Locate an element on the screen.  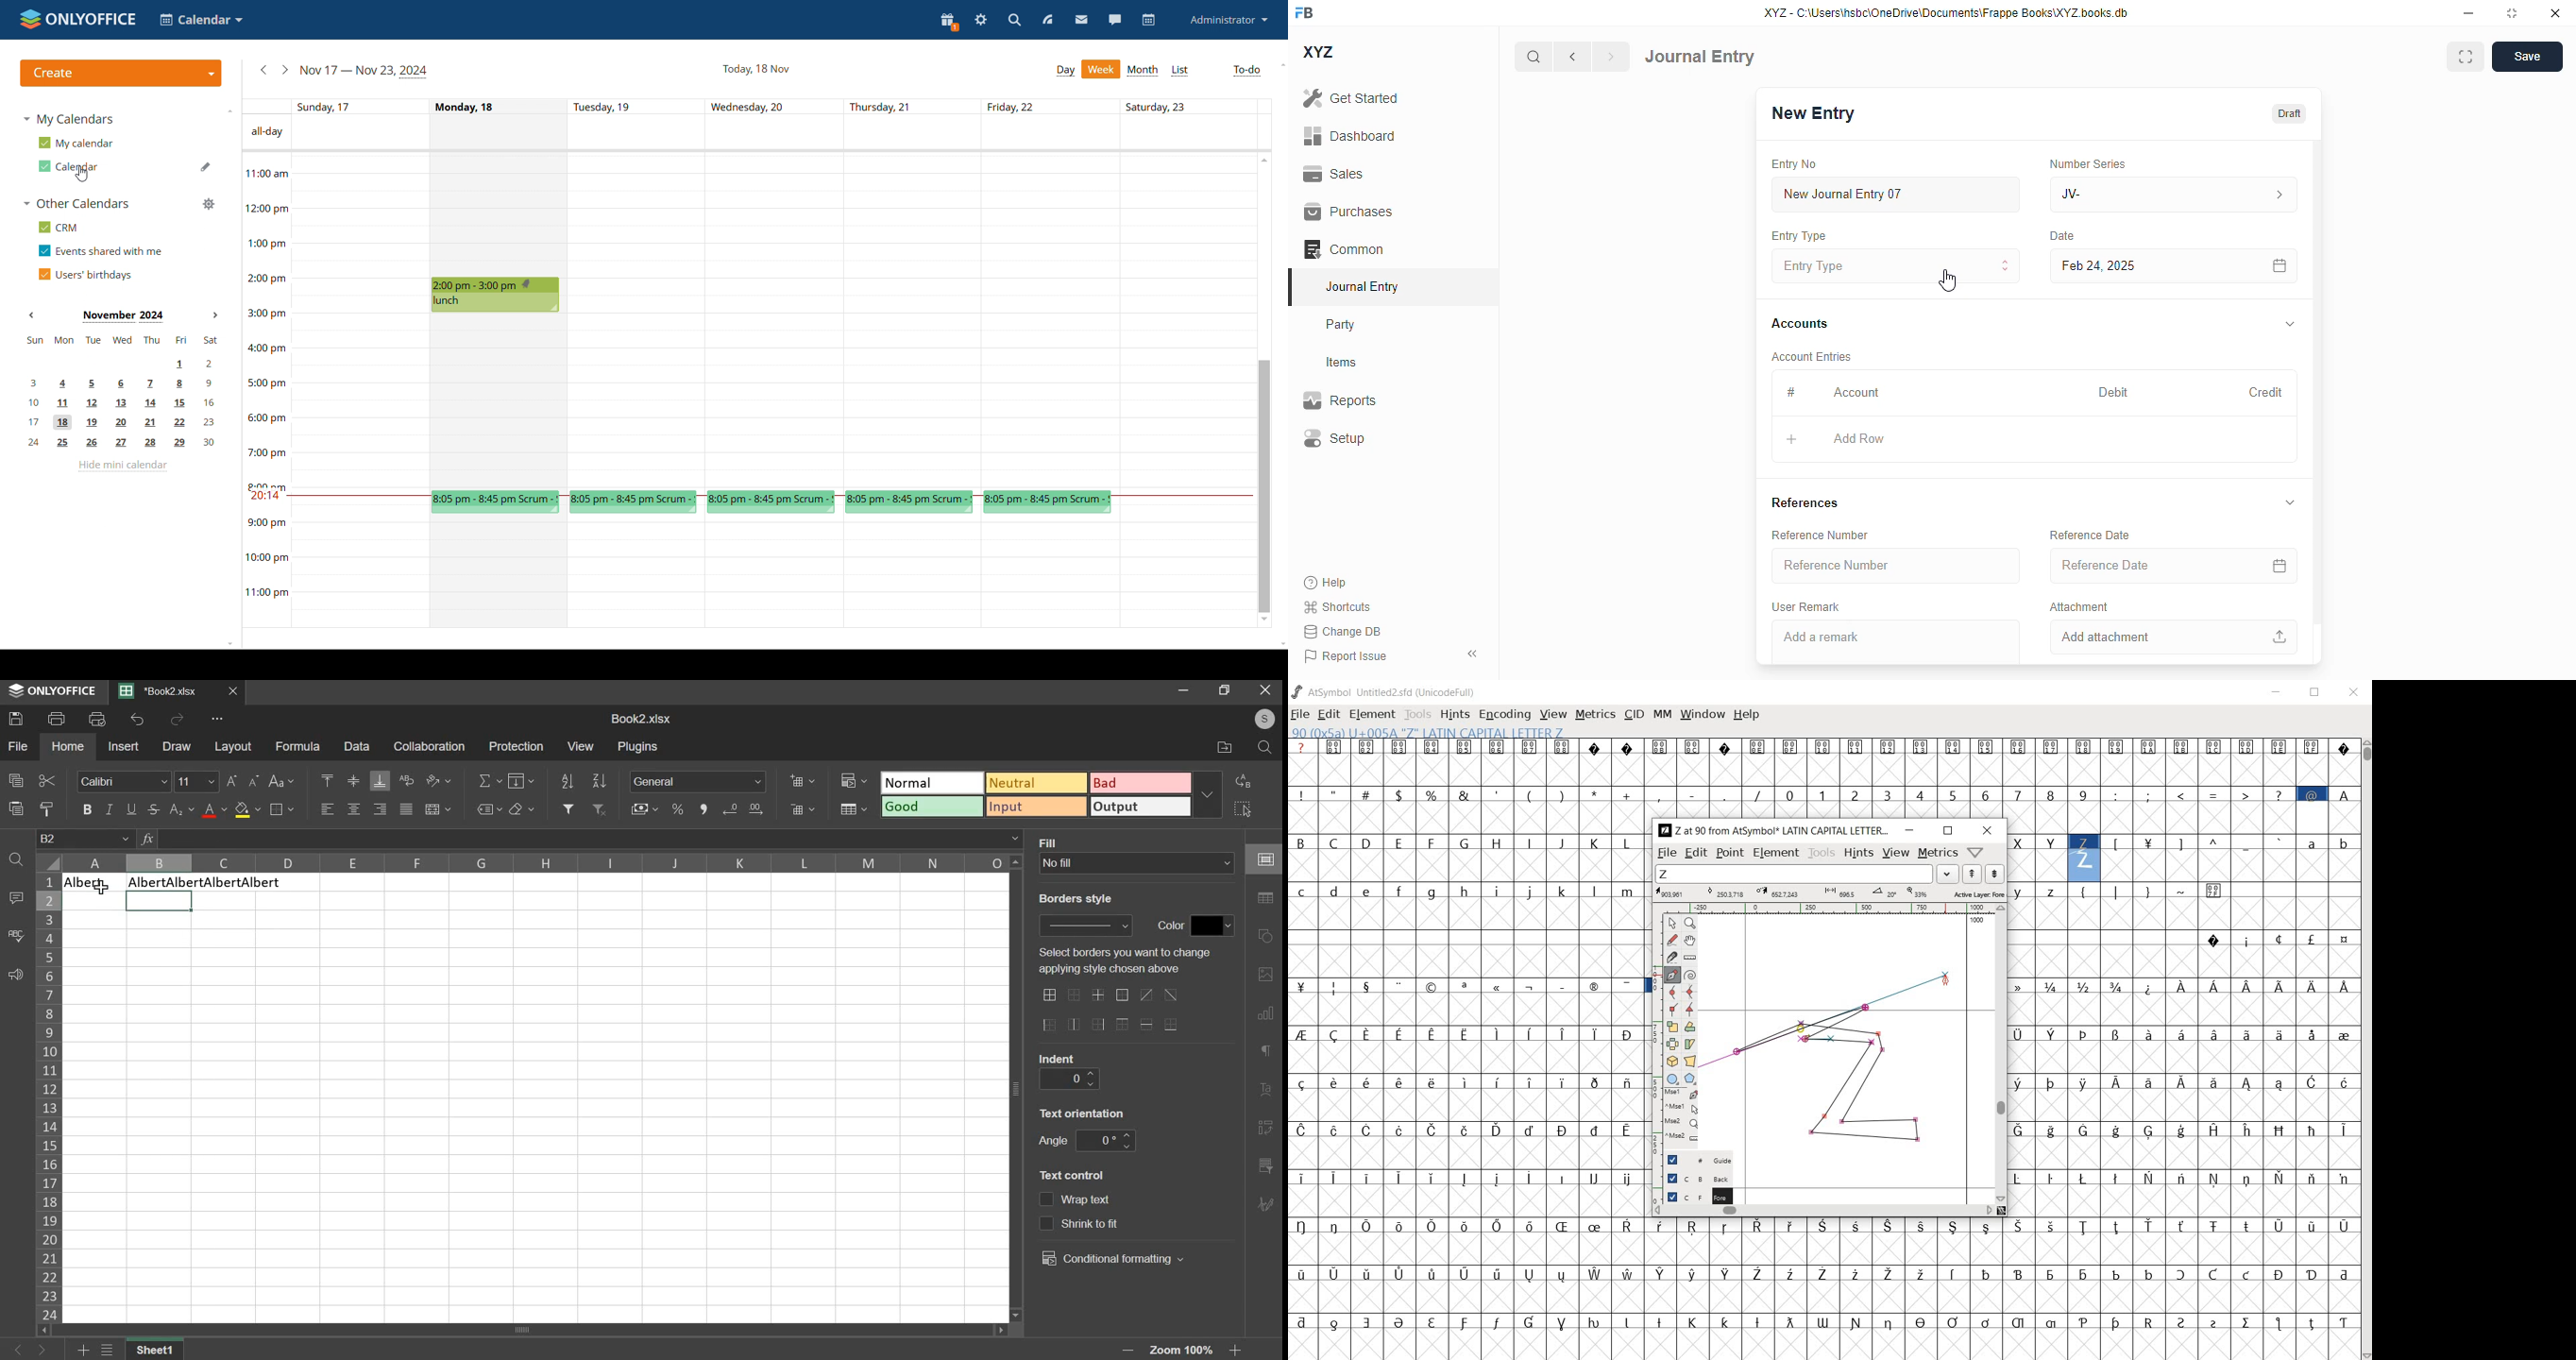
find is located at coordinates (15, 860).